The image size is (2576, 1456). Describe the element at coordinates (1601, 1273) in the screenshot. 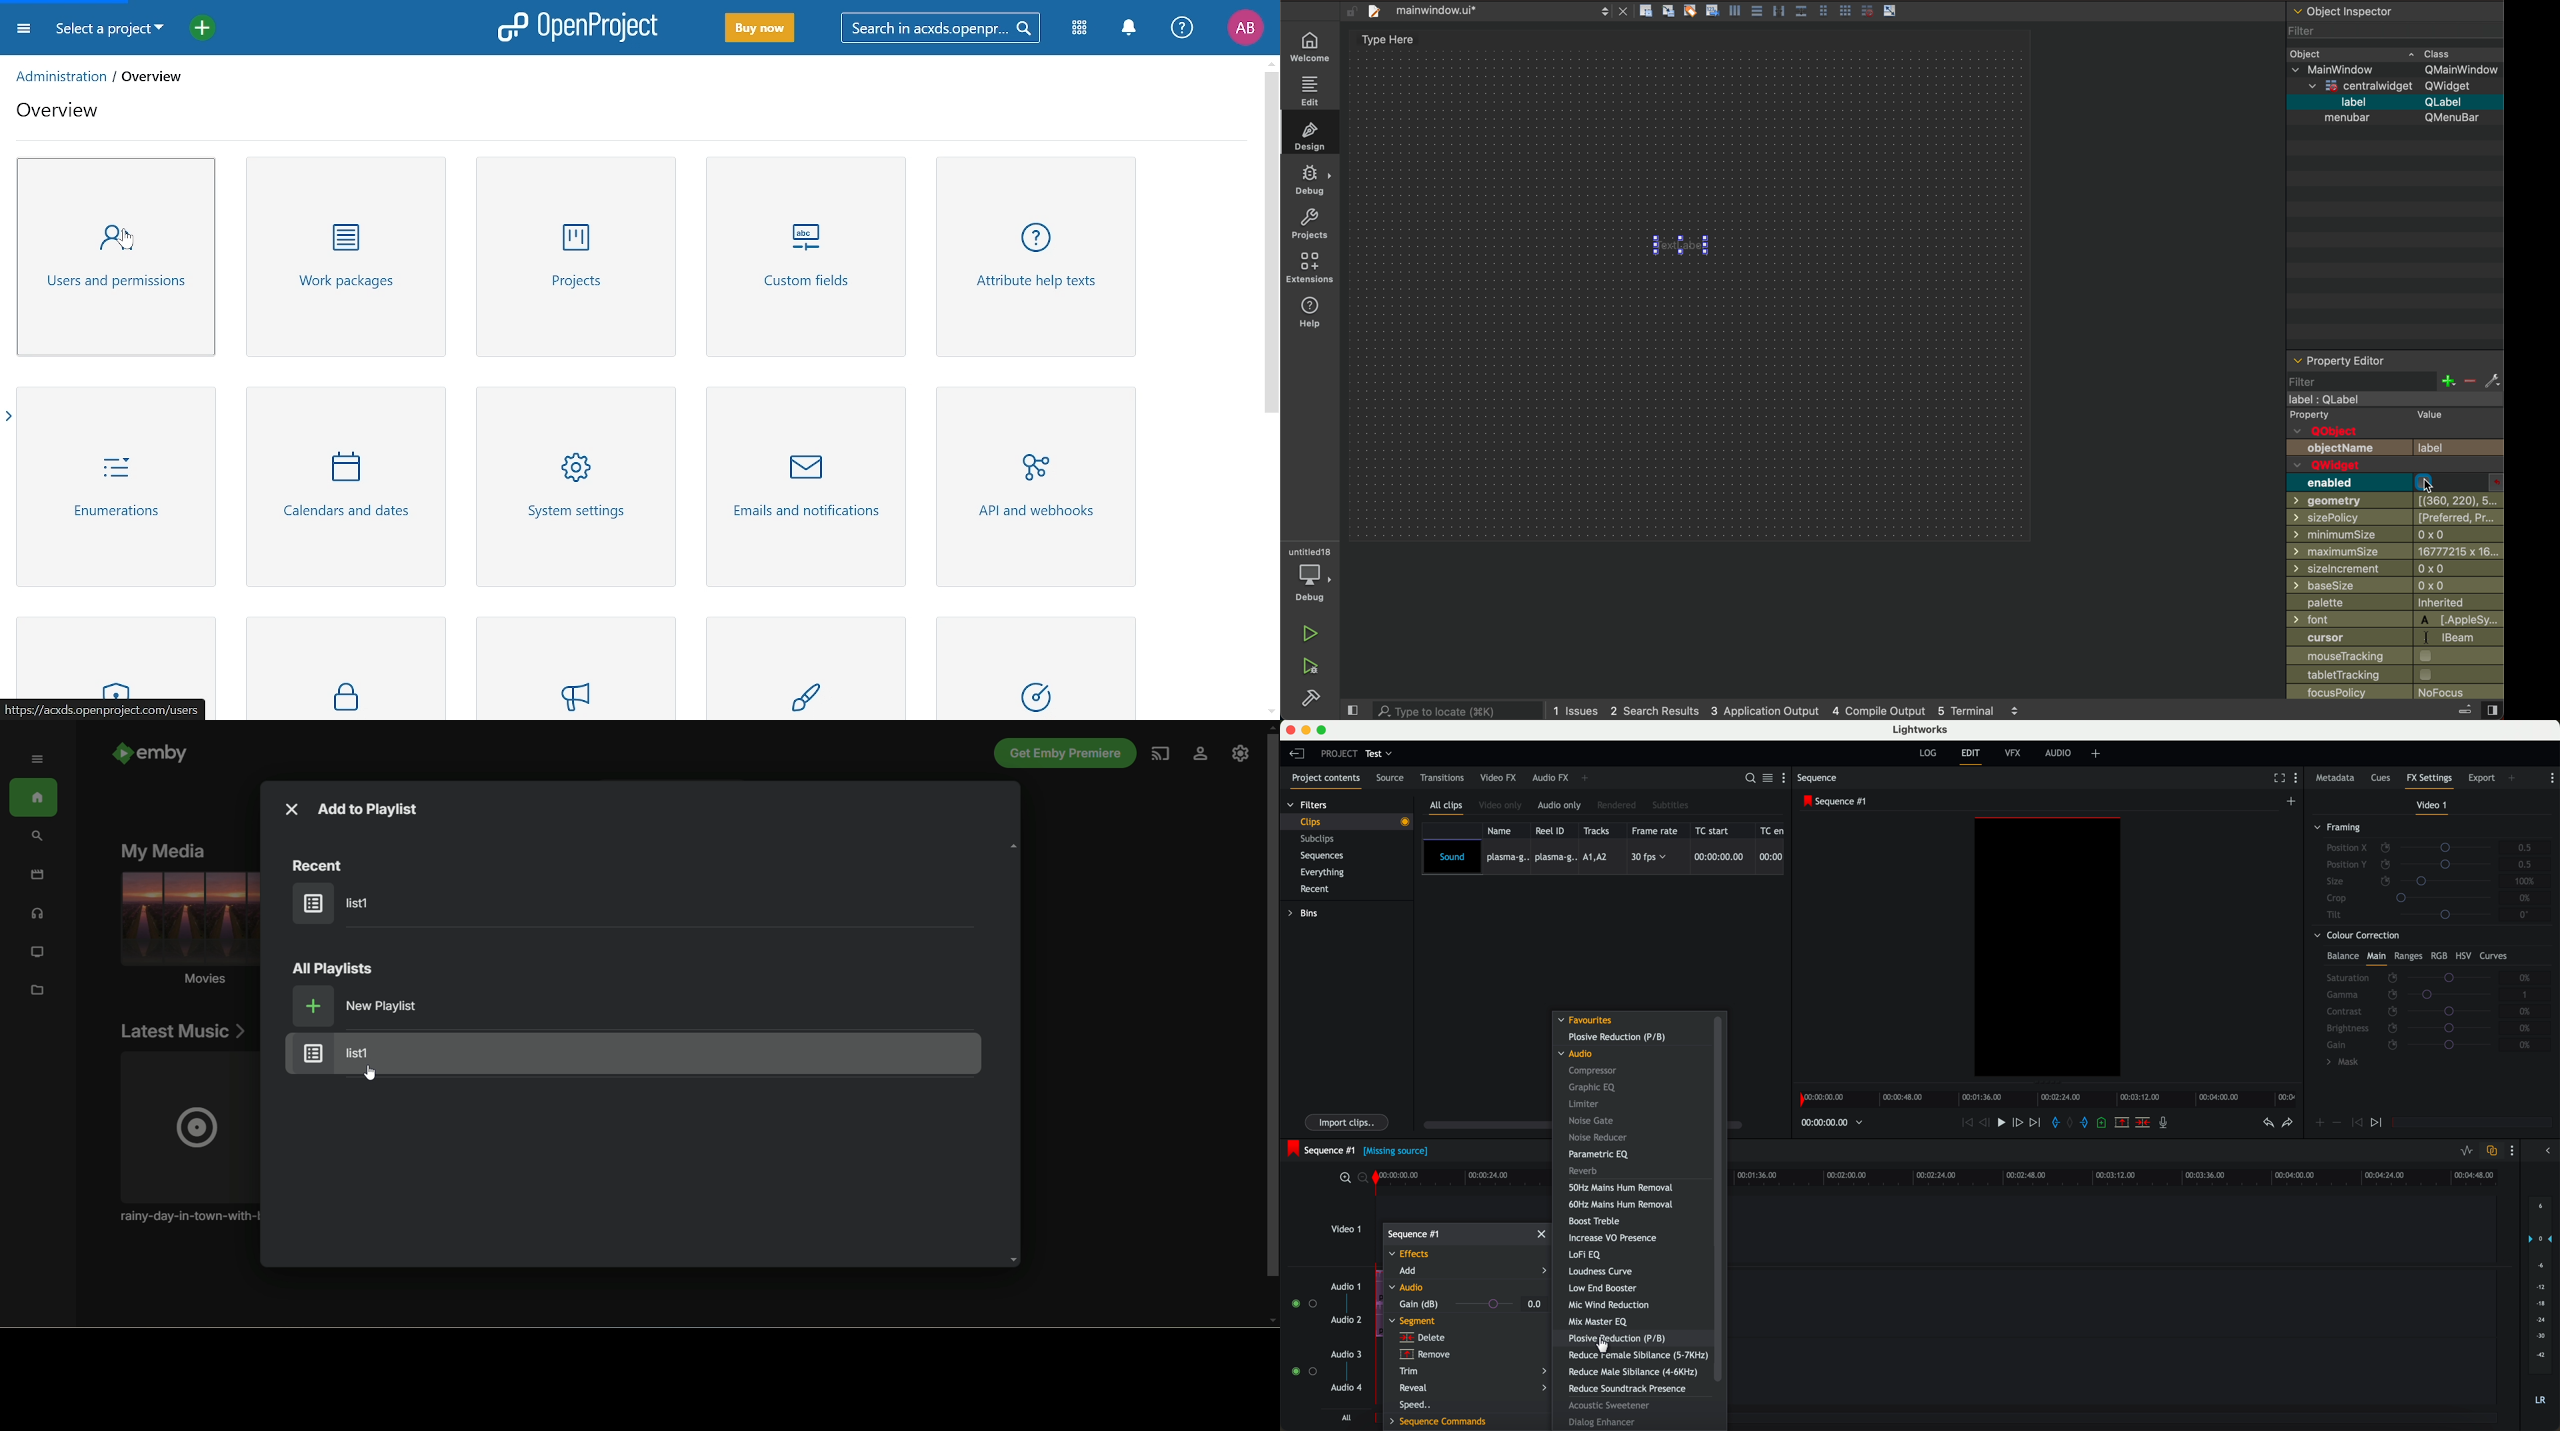

I see `loudness curve` at that location.